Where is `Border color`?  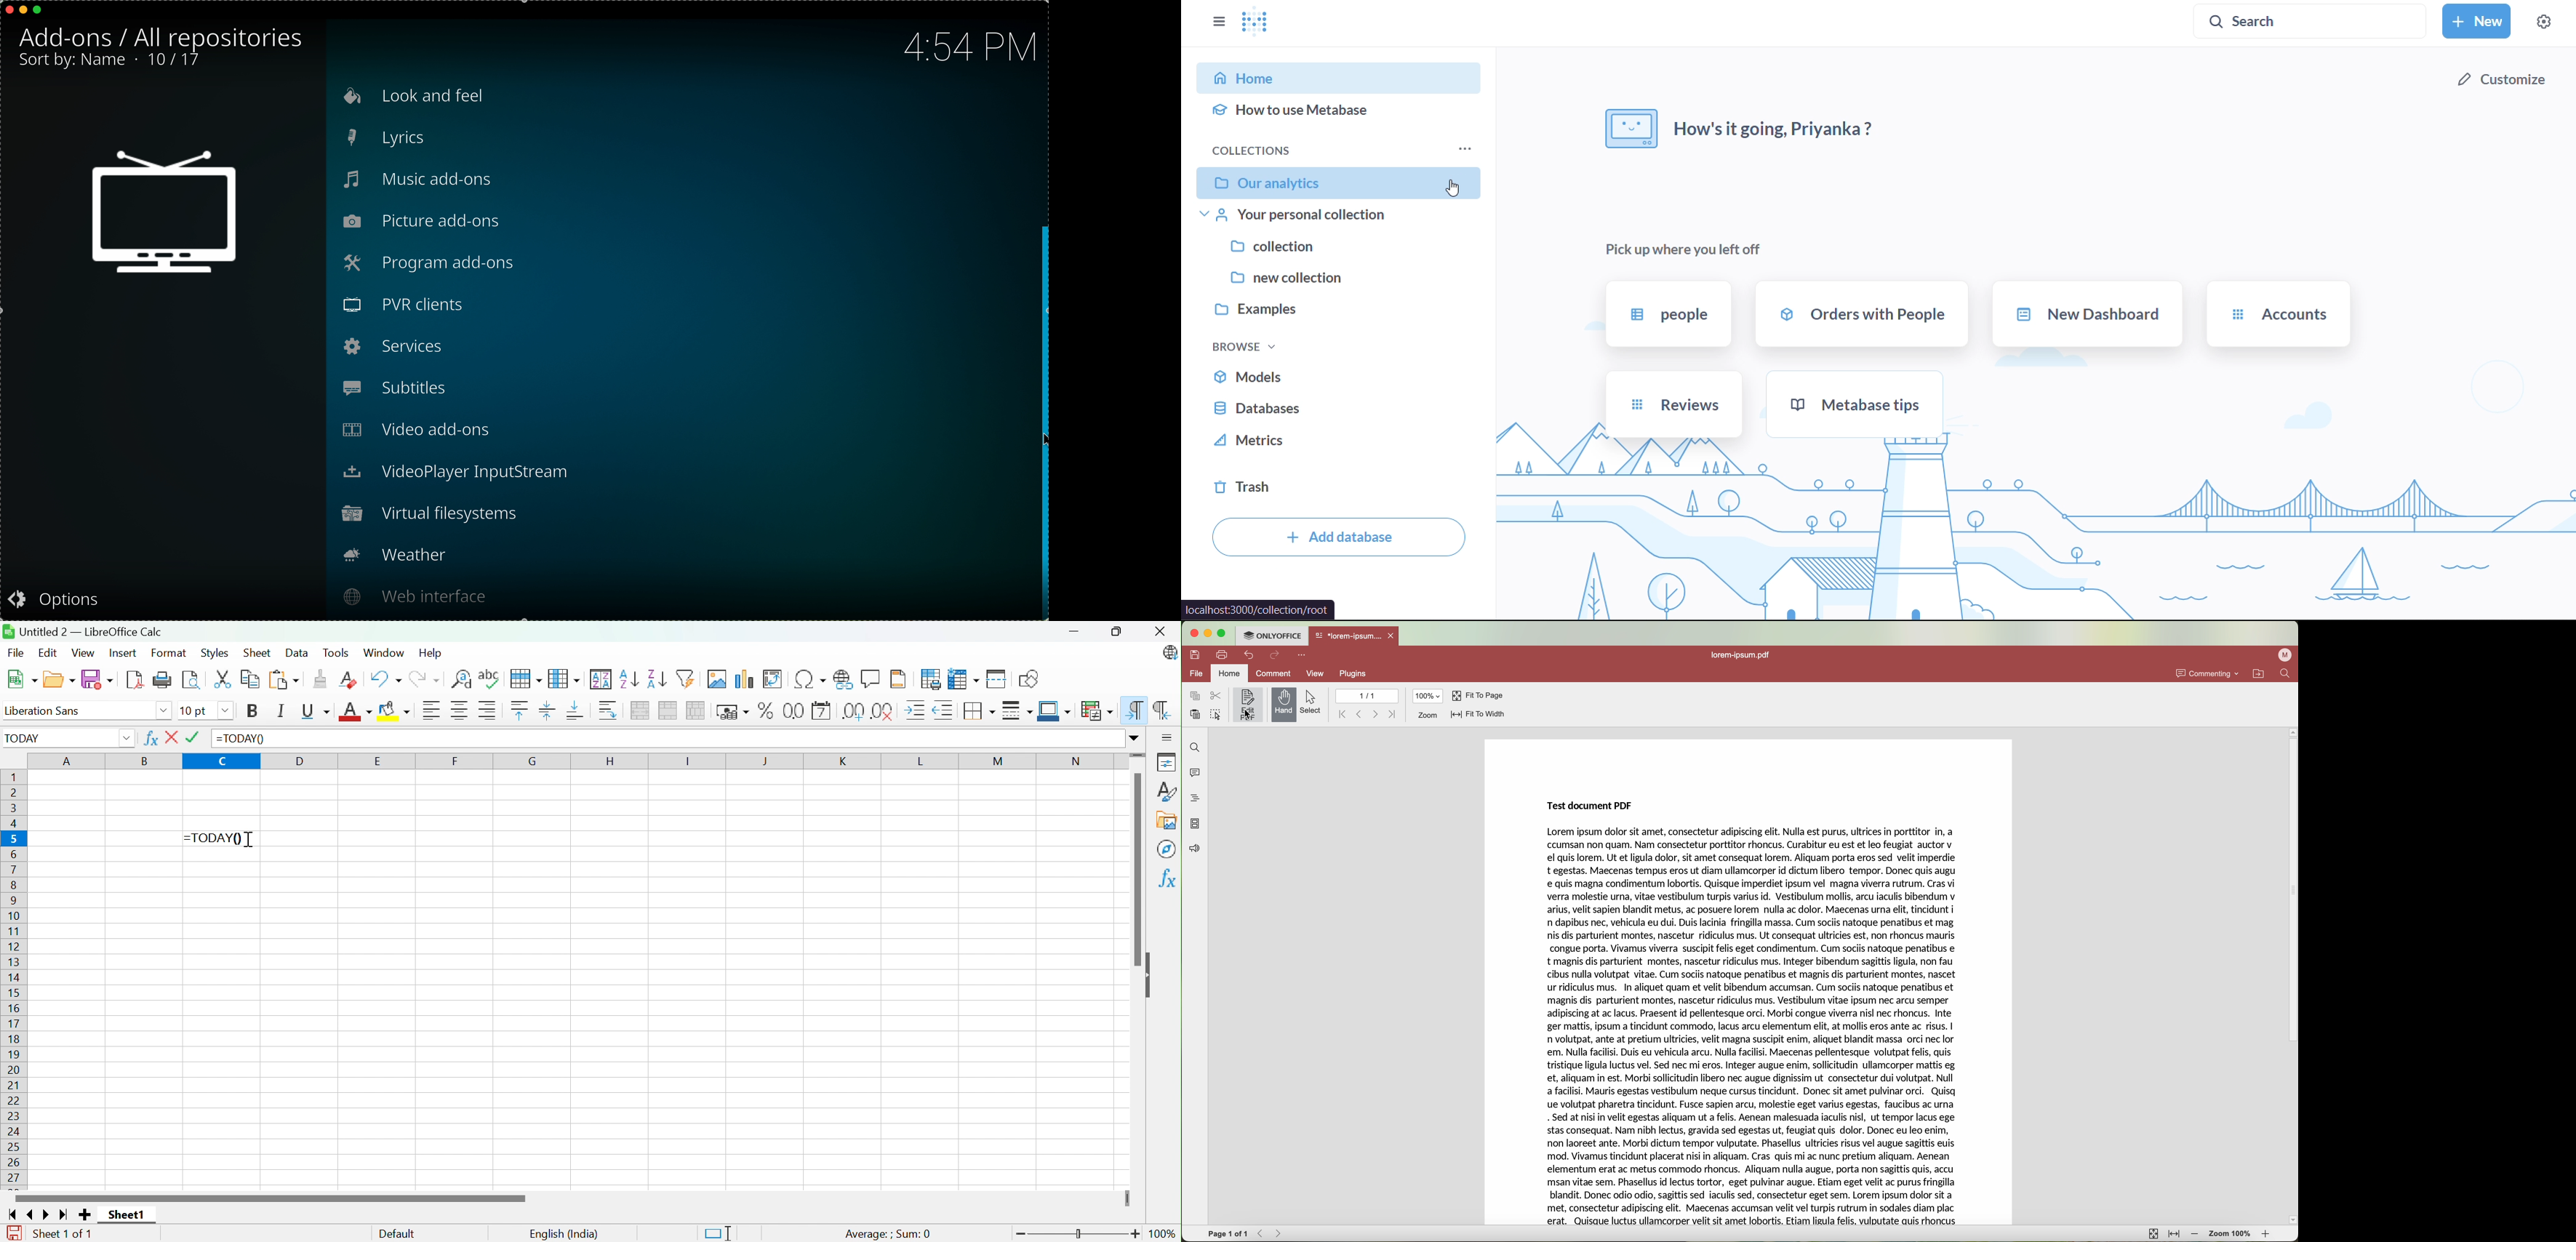 Border color is located at coordinates (1056, 712).